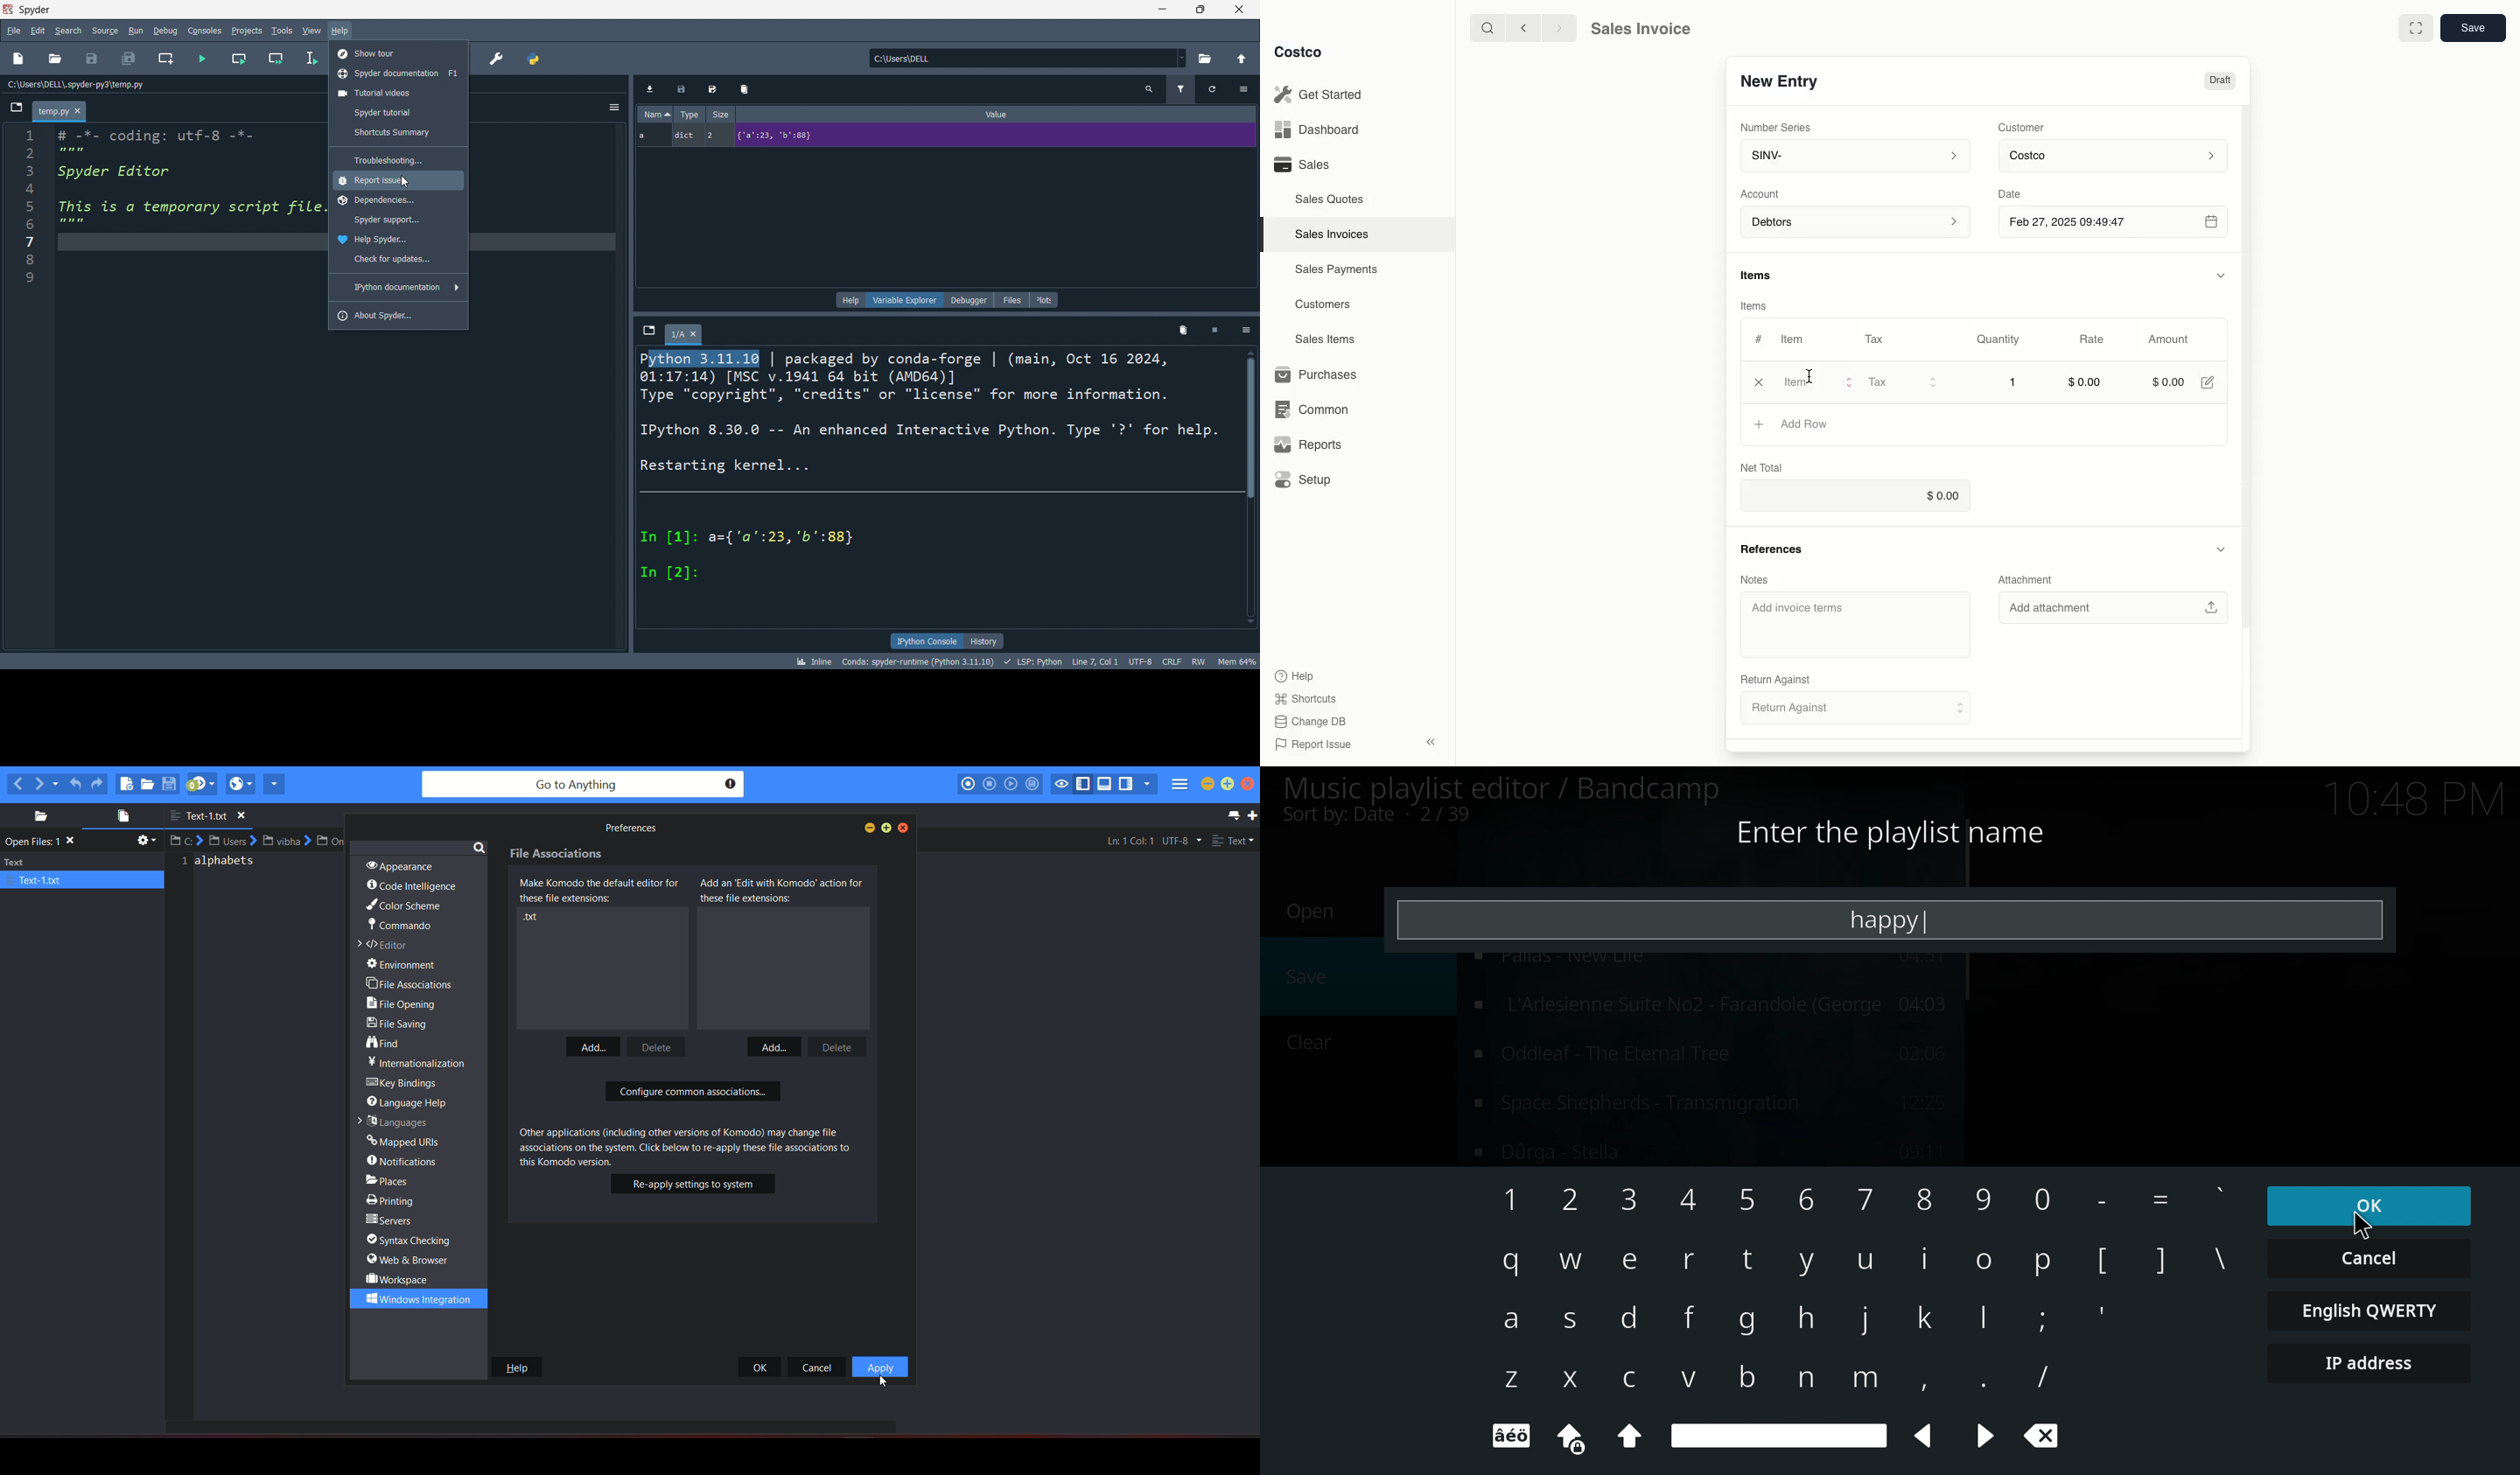 The image size is (2520, 1484). What do you see at coordinates (1027, 58) in the screenshot?
I see `current directory` at bounding box center [1027, 58].